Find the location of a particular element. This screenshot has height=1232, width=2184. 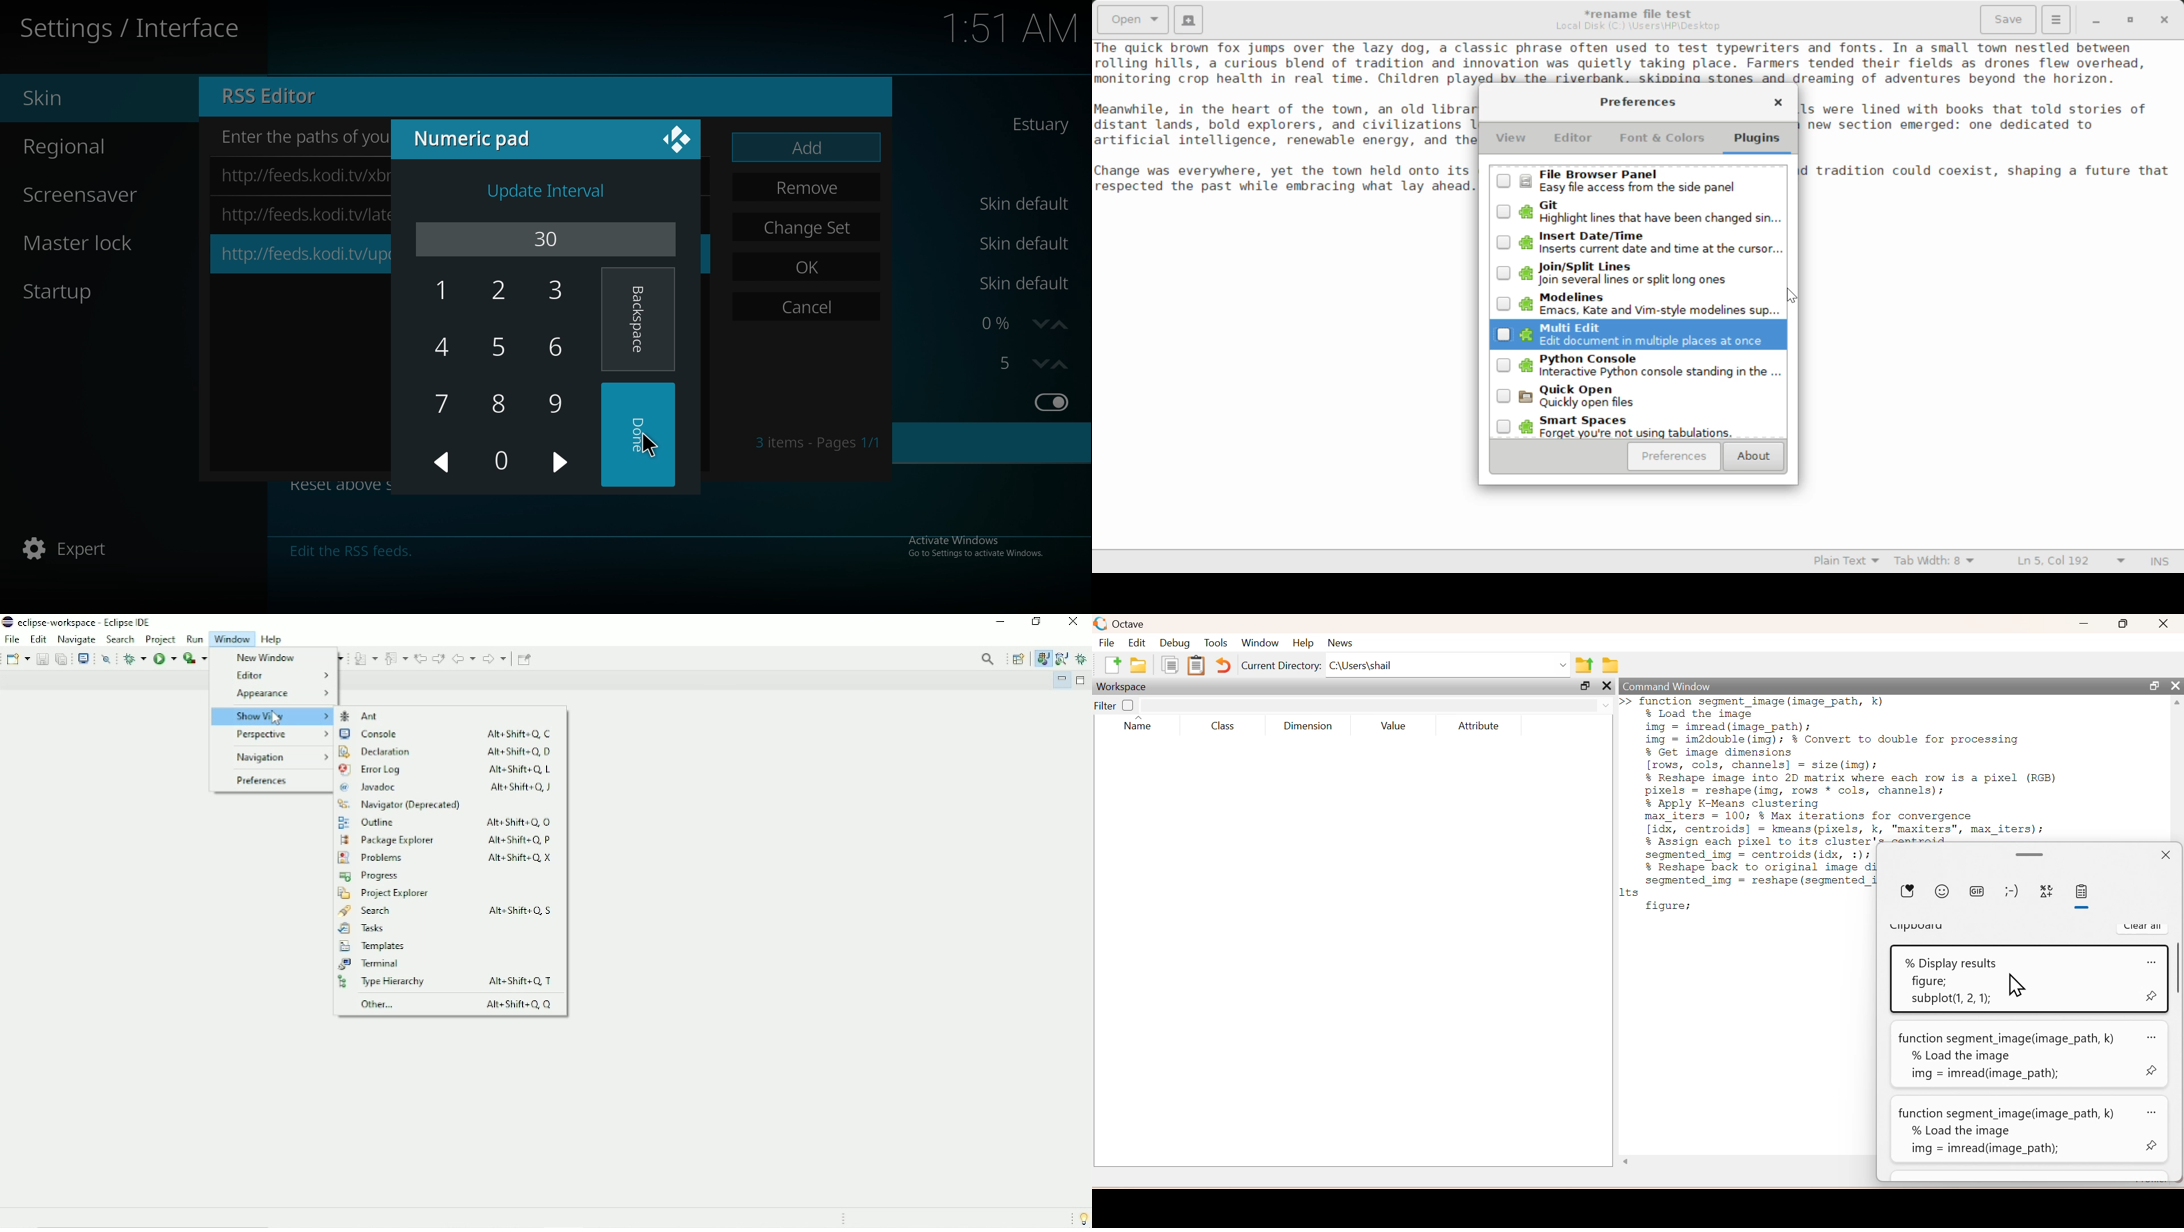

Open Document is located at coordinates (1133, 18).